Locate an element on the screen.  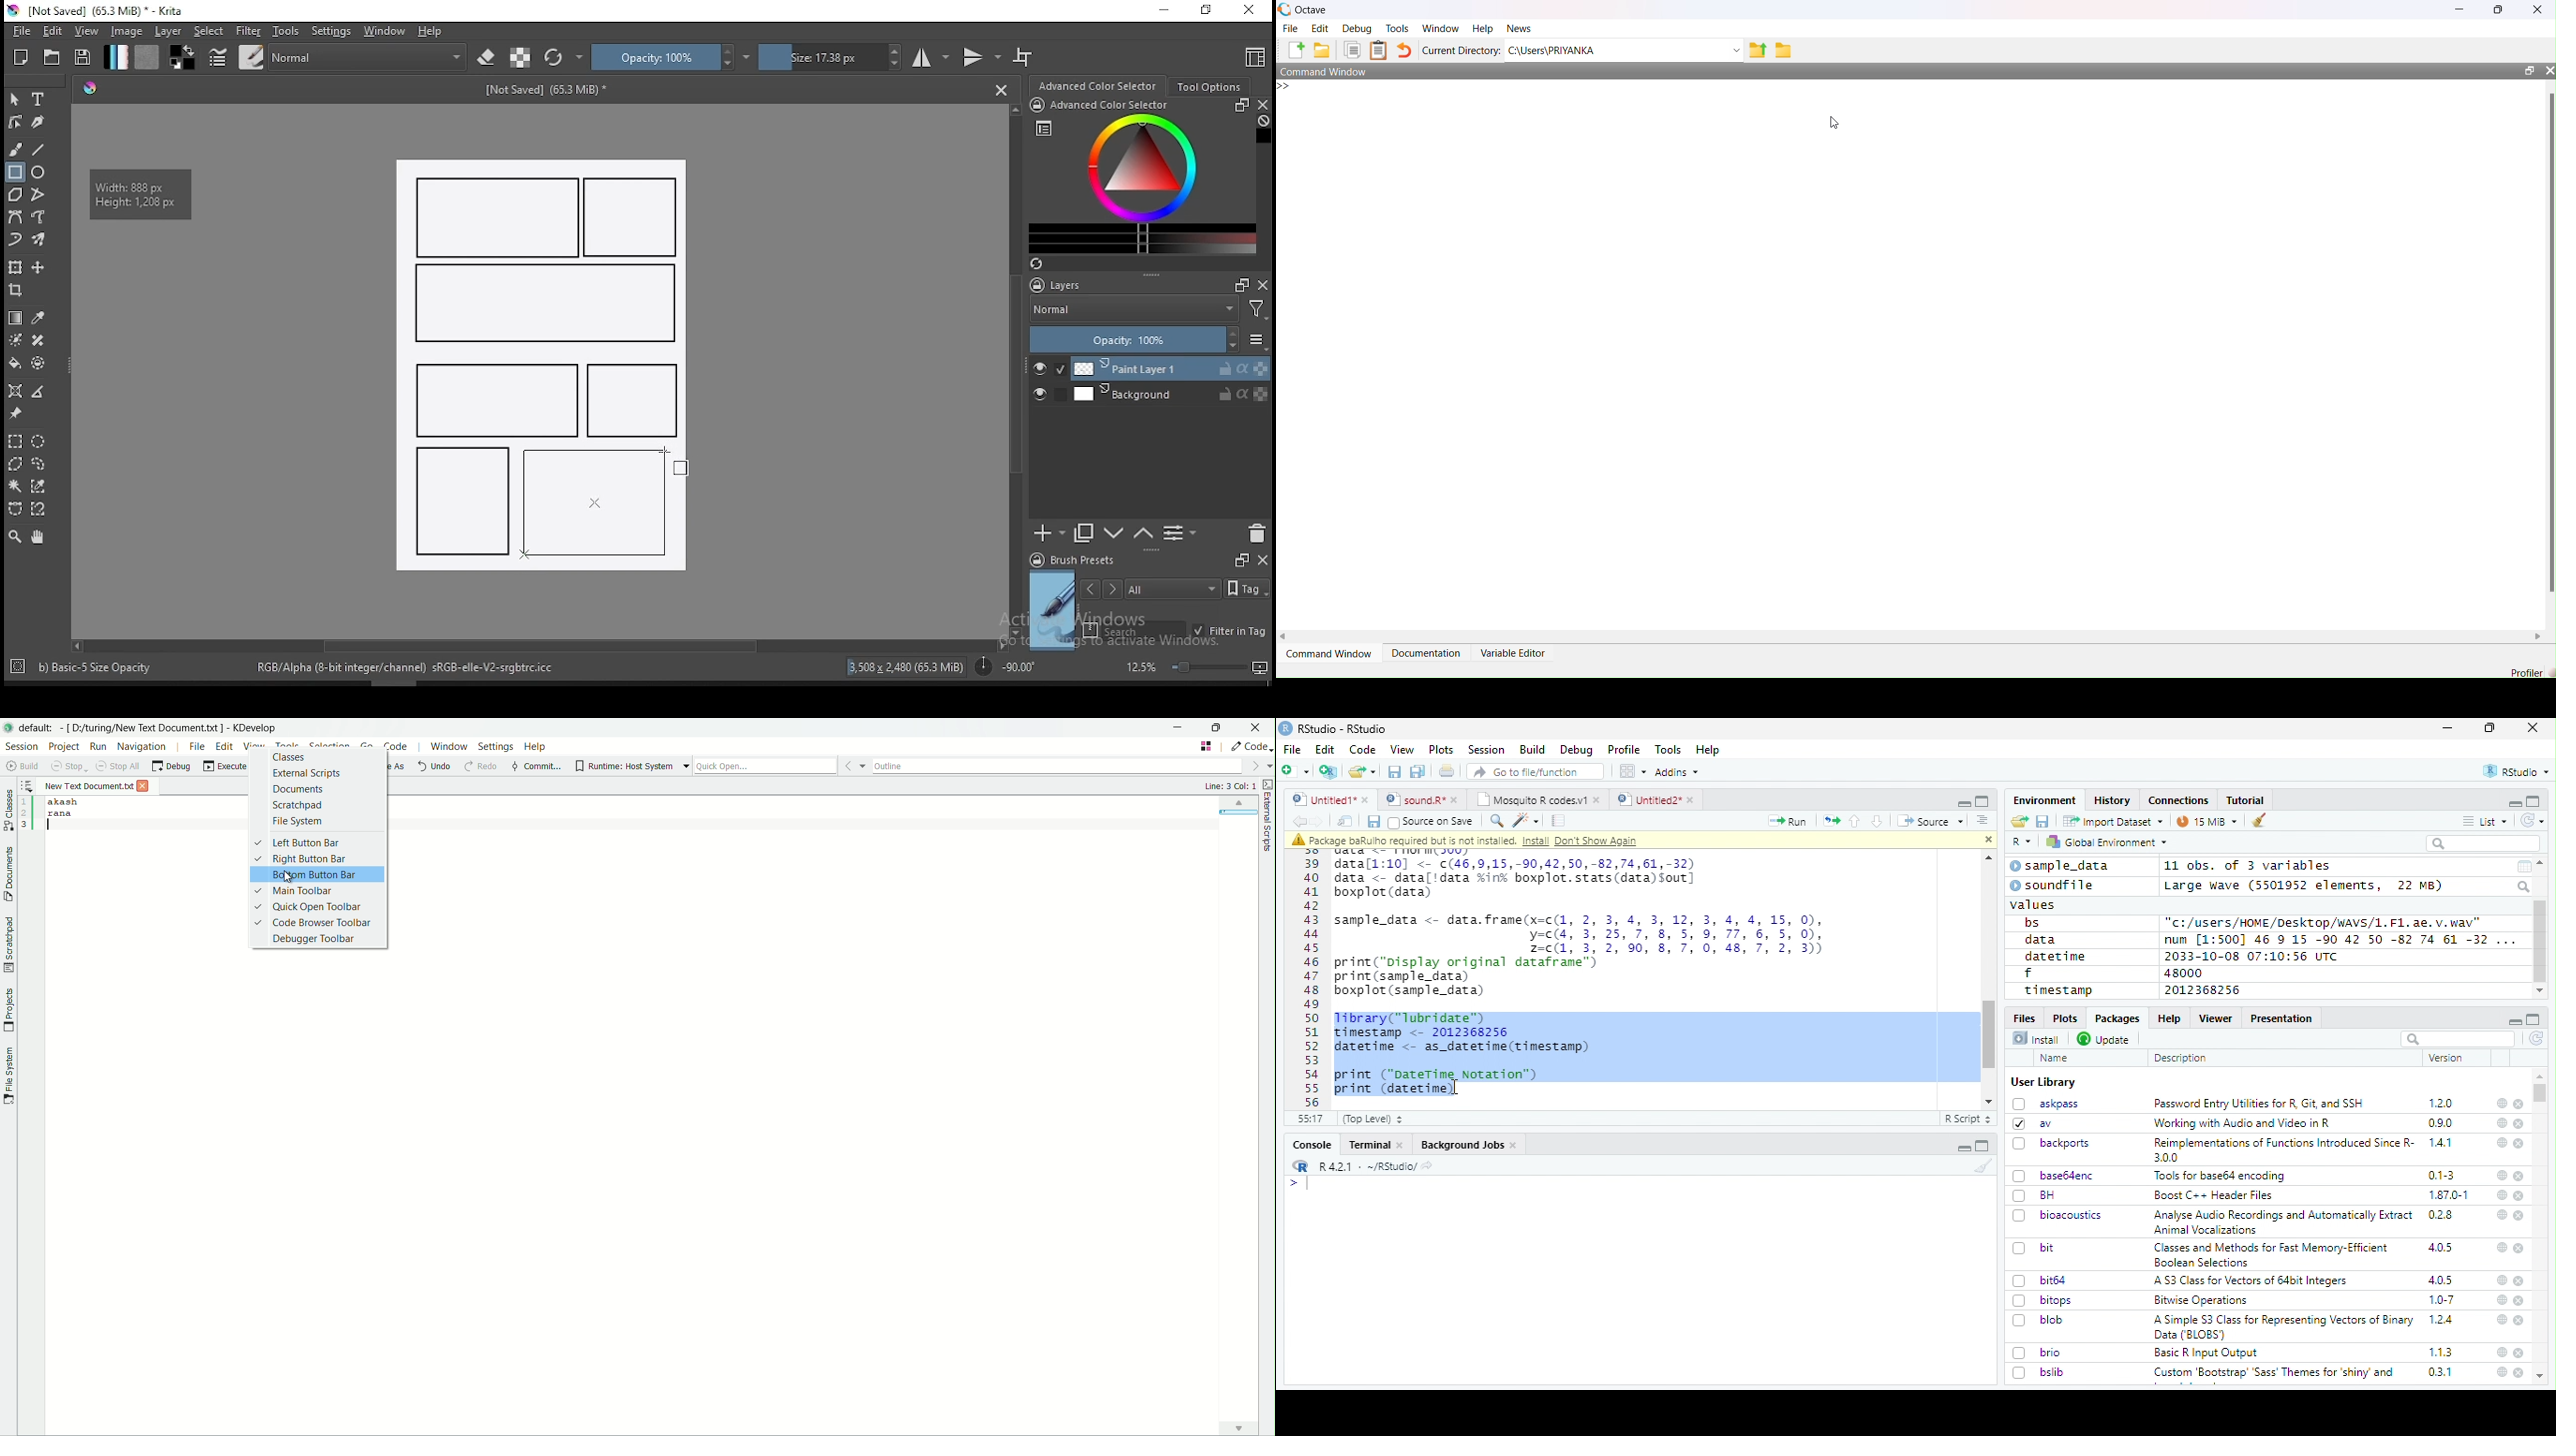
Compile report is located at coordinates (1559, 821).